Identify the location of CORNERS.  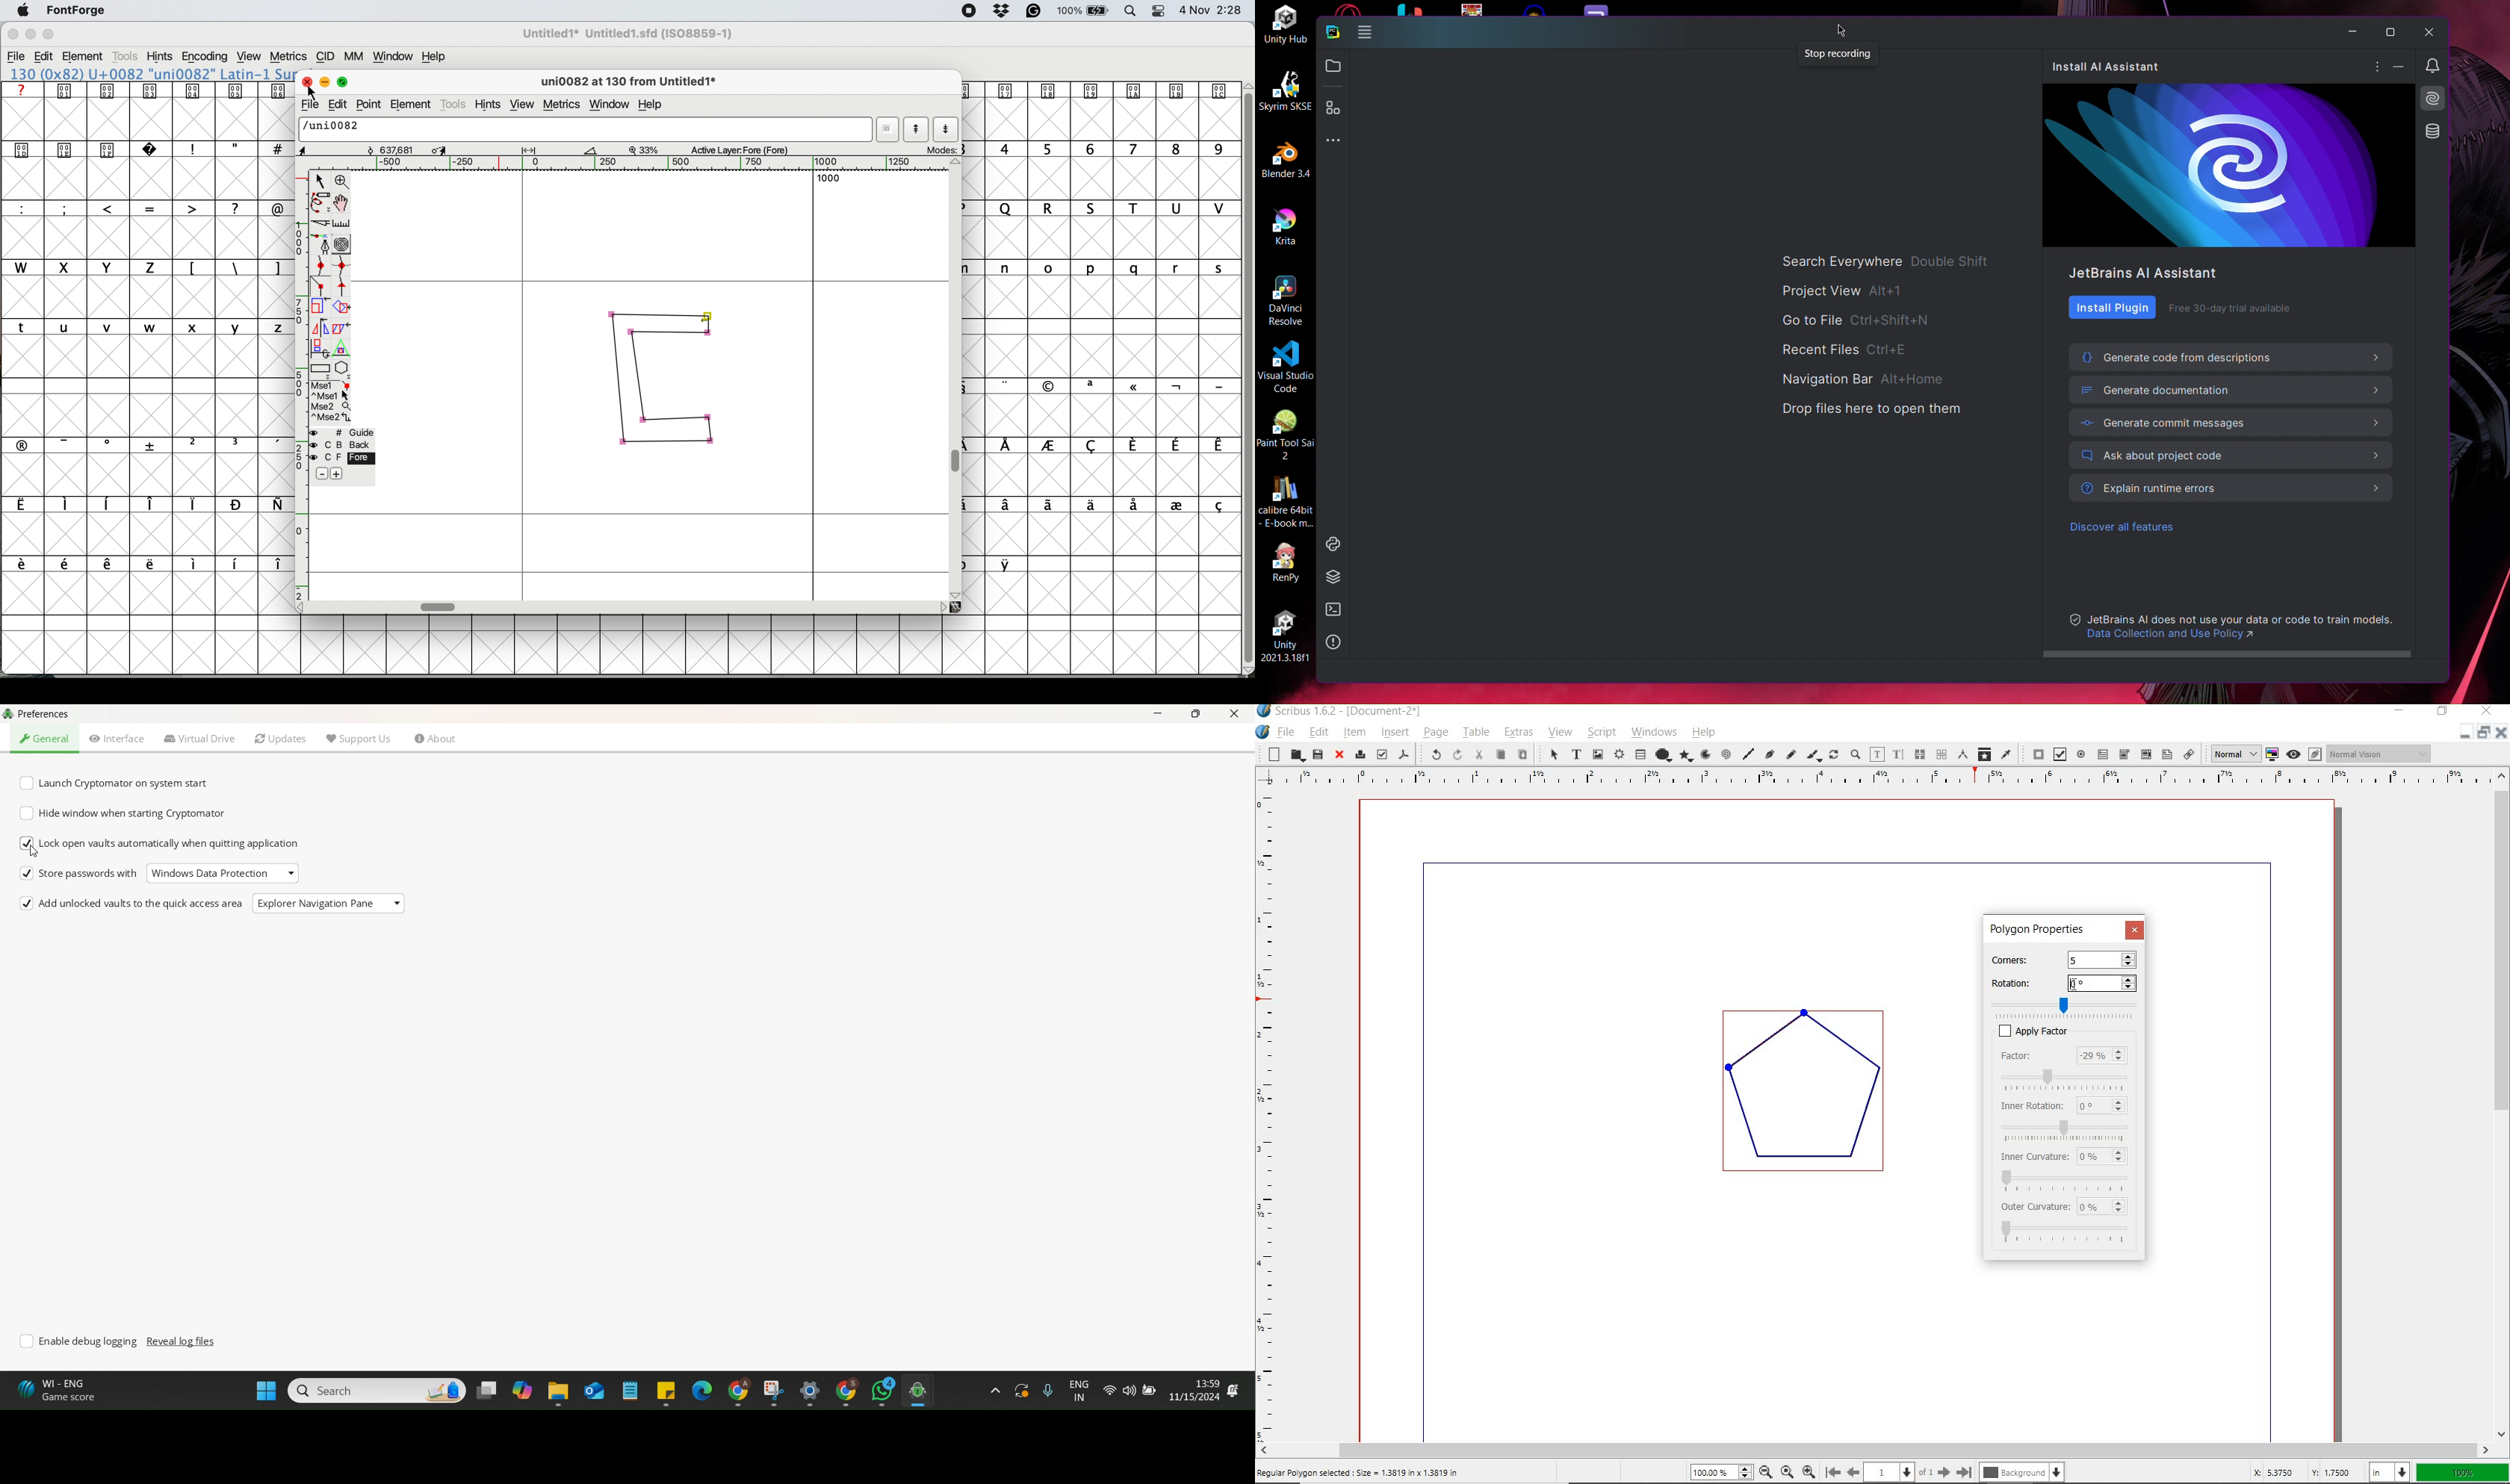
(2021, 957).